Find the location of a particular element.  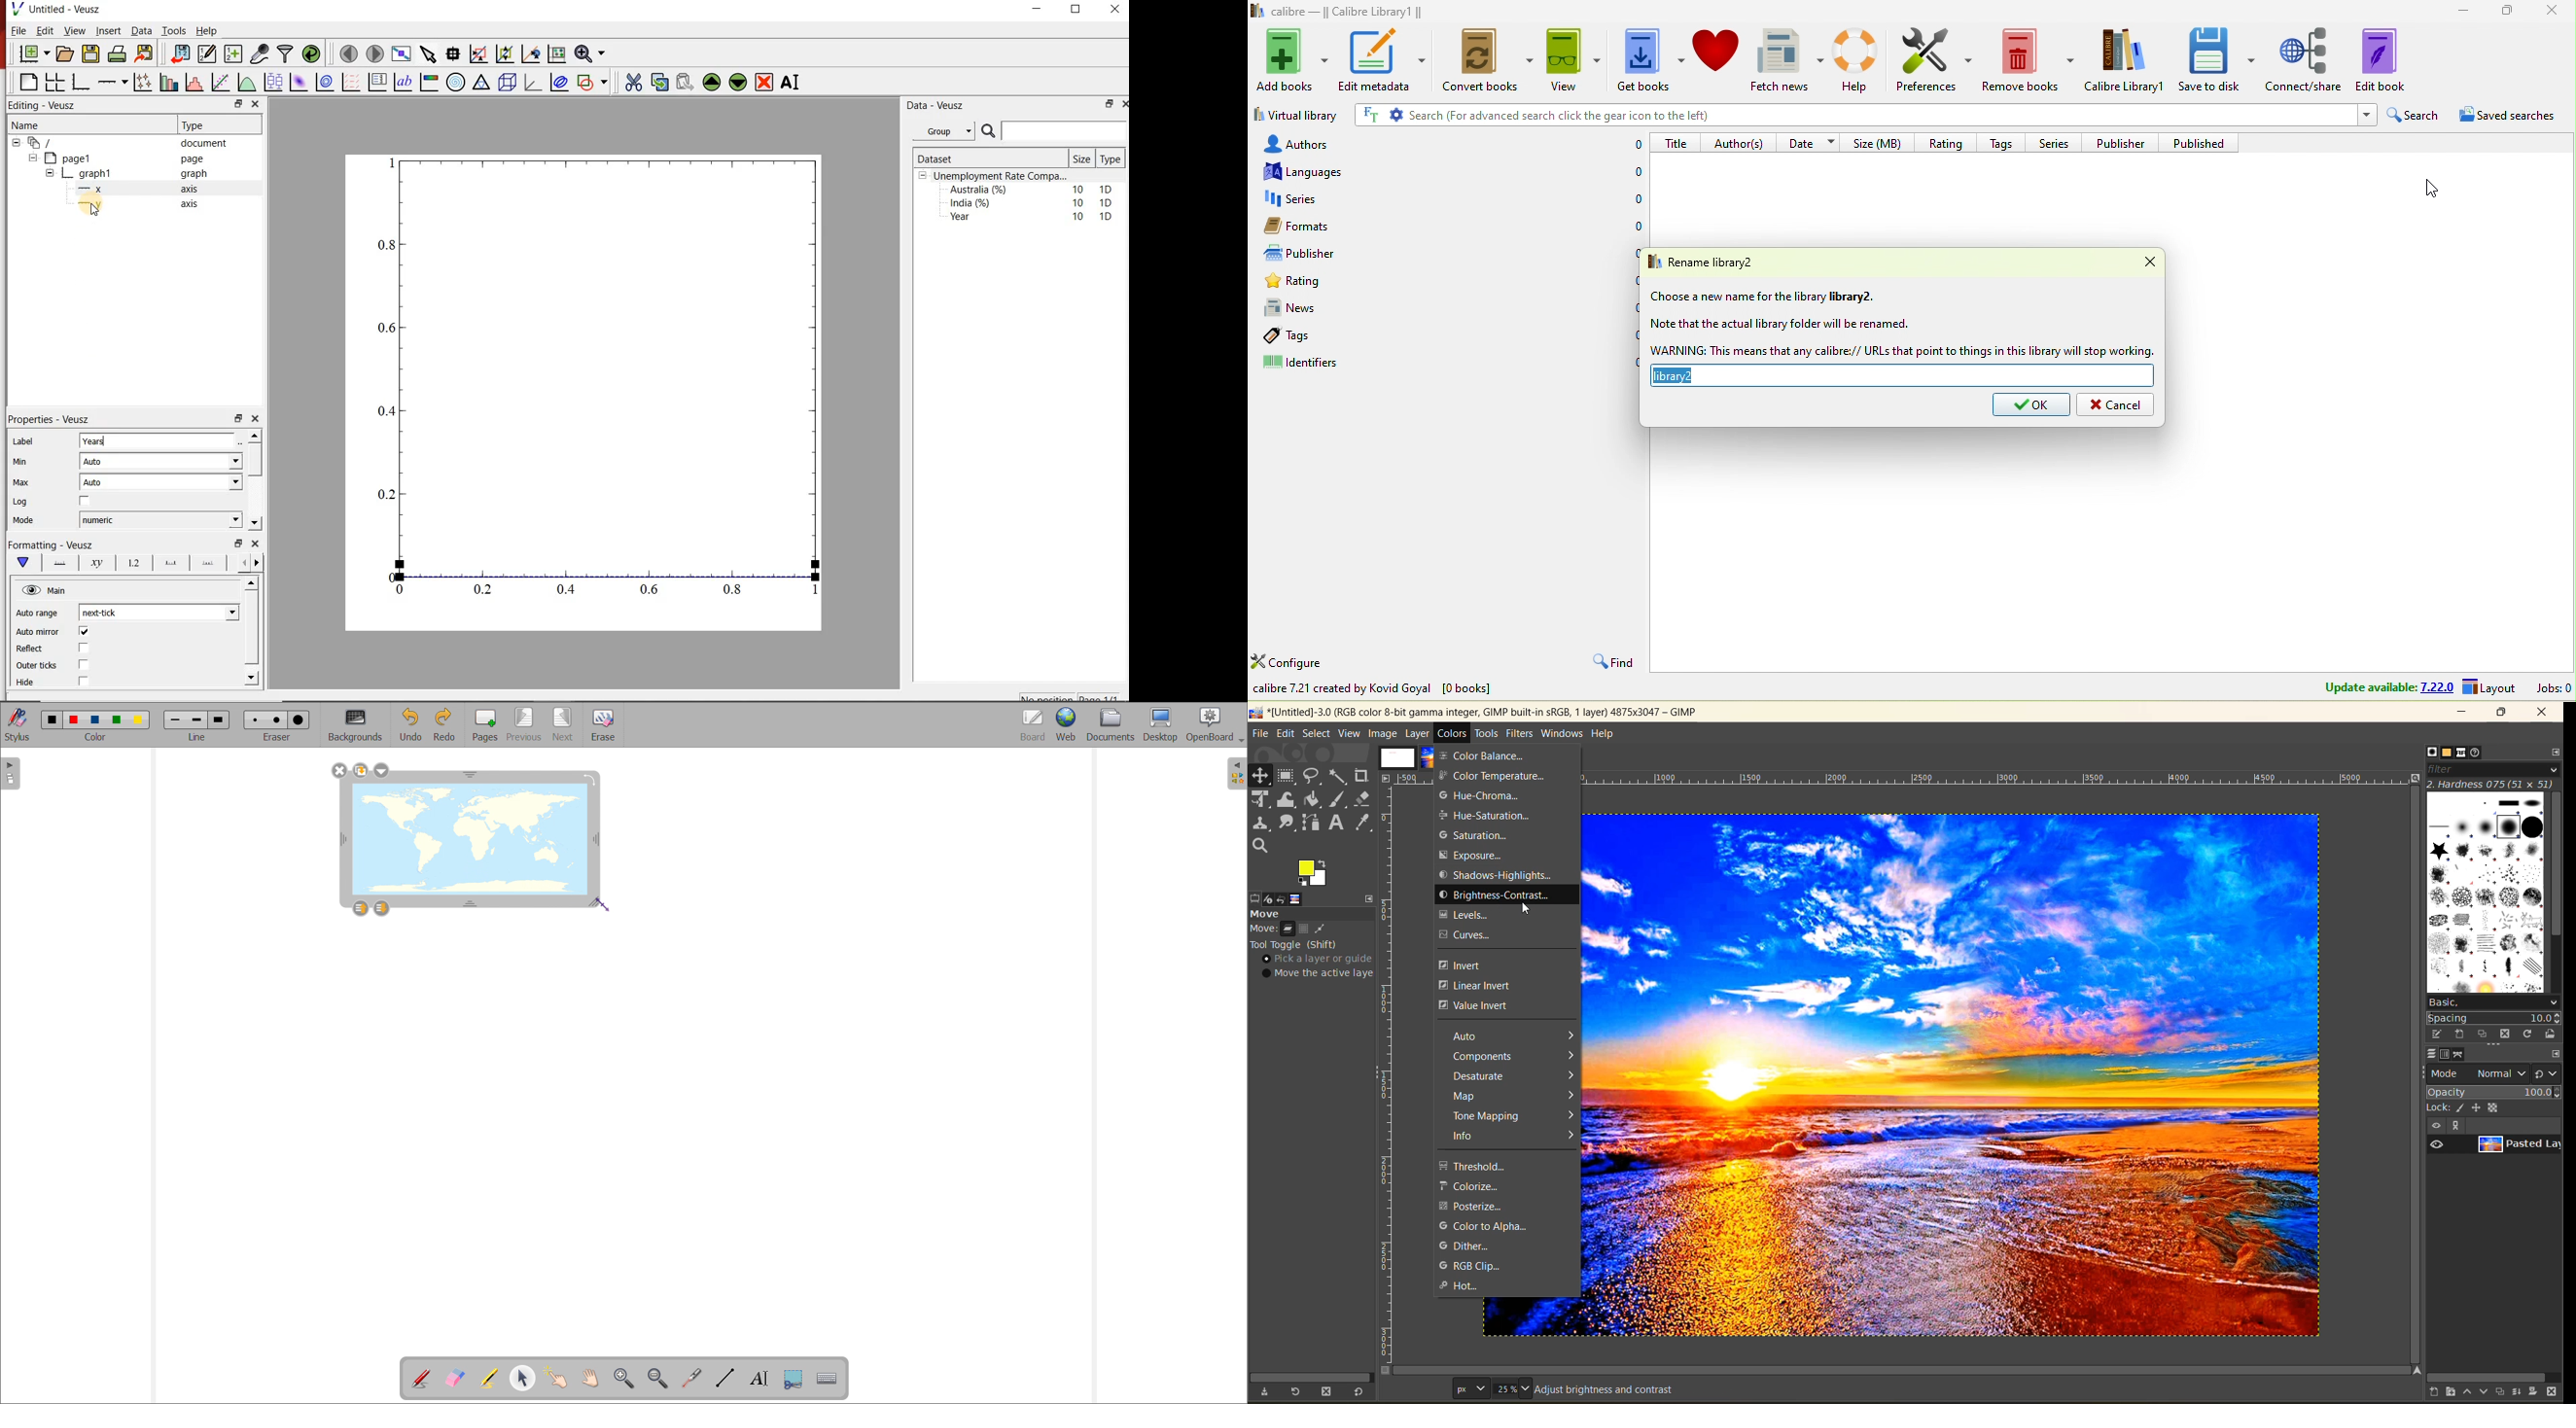

tools is located at coordinates (1316, 812).